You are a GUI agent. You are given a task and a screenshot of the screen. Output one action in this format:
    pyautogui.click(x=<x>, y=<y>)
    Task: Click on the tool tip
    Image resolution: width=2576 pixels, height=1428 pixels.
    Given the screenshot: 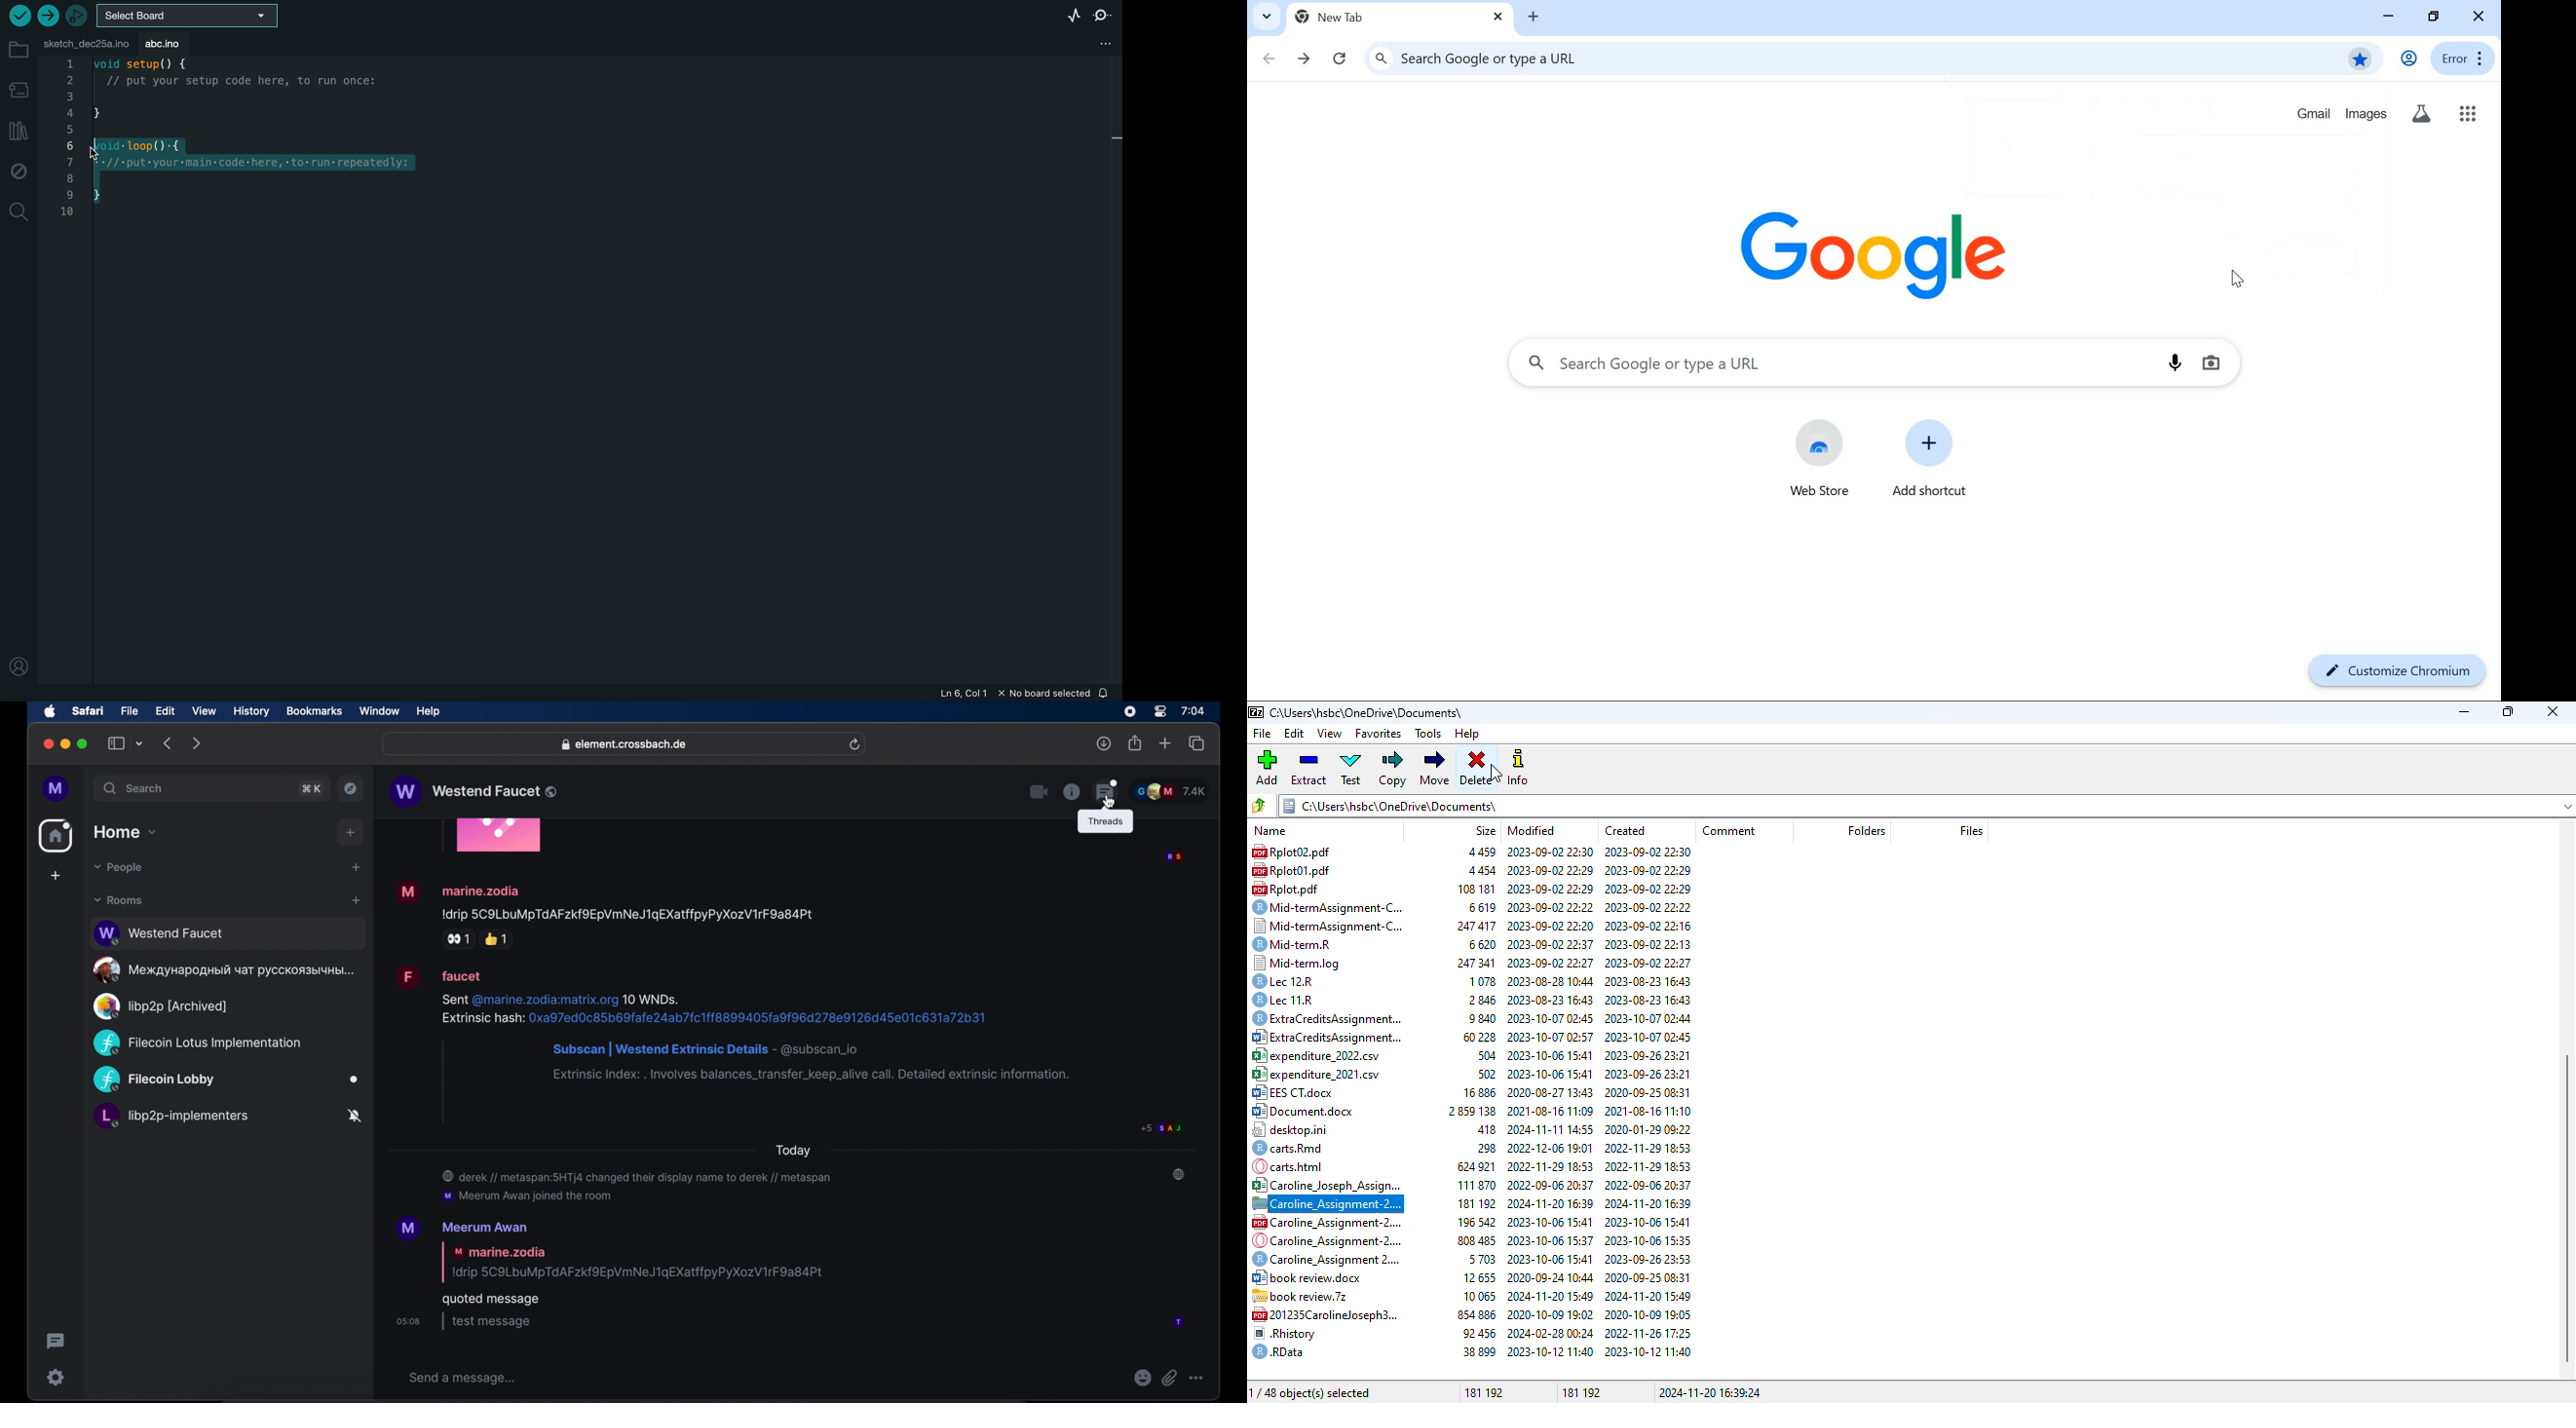 What is the action you would take?
    pyautogui.click(x=1105, y=822)
    